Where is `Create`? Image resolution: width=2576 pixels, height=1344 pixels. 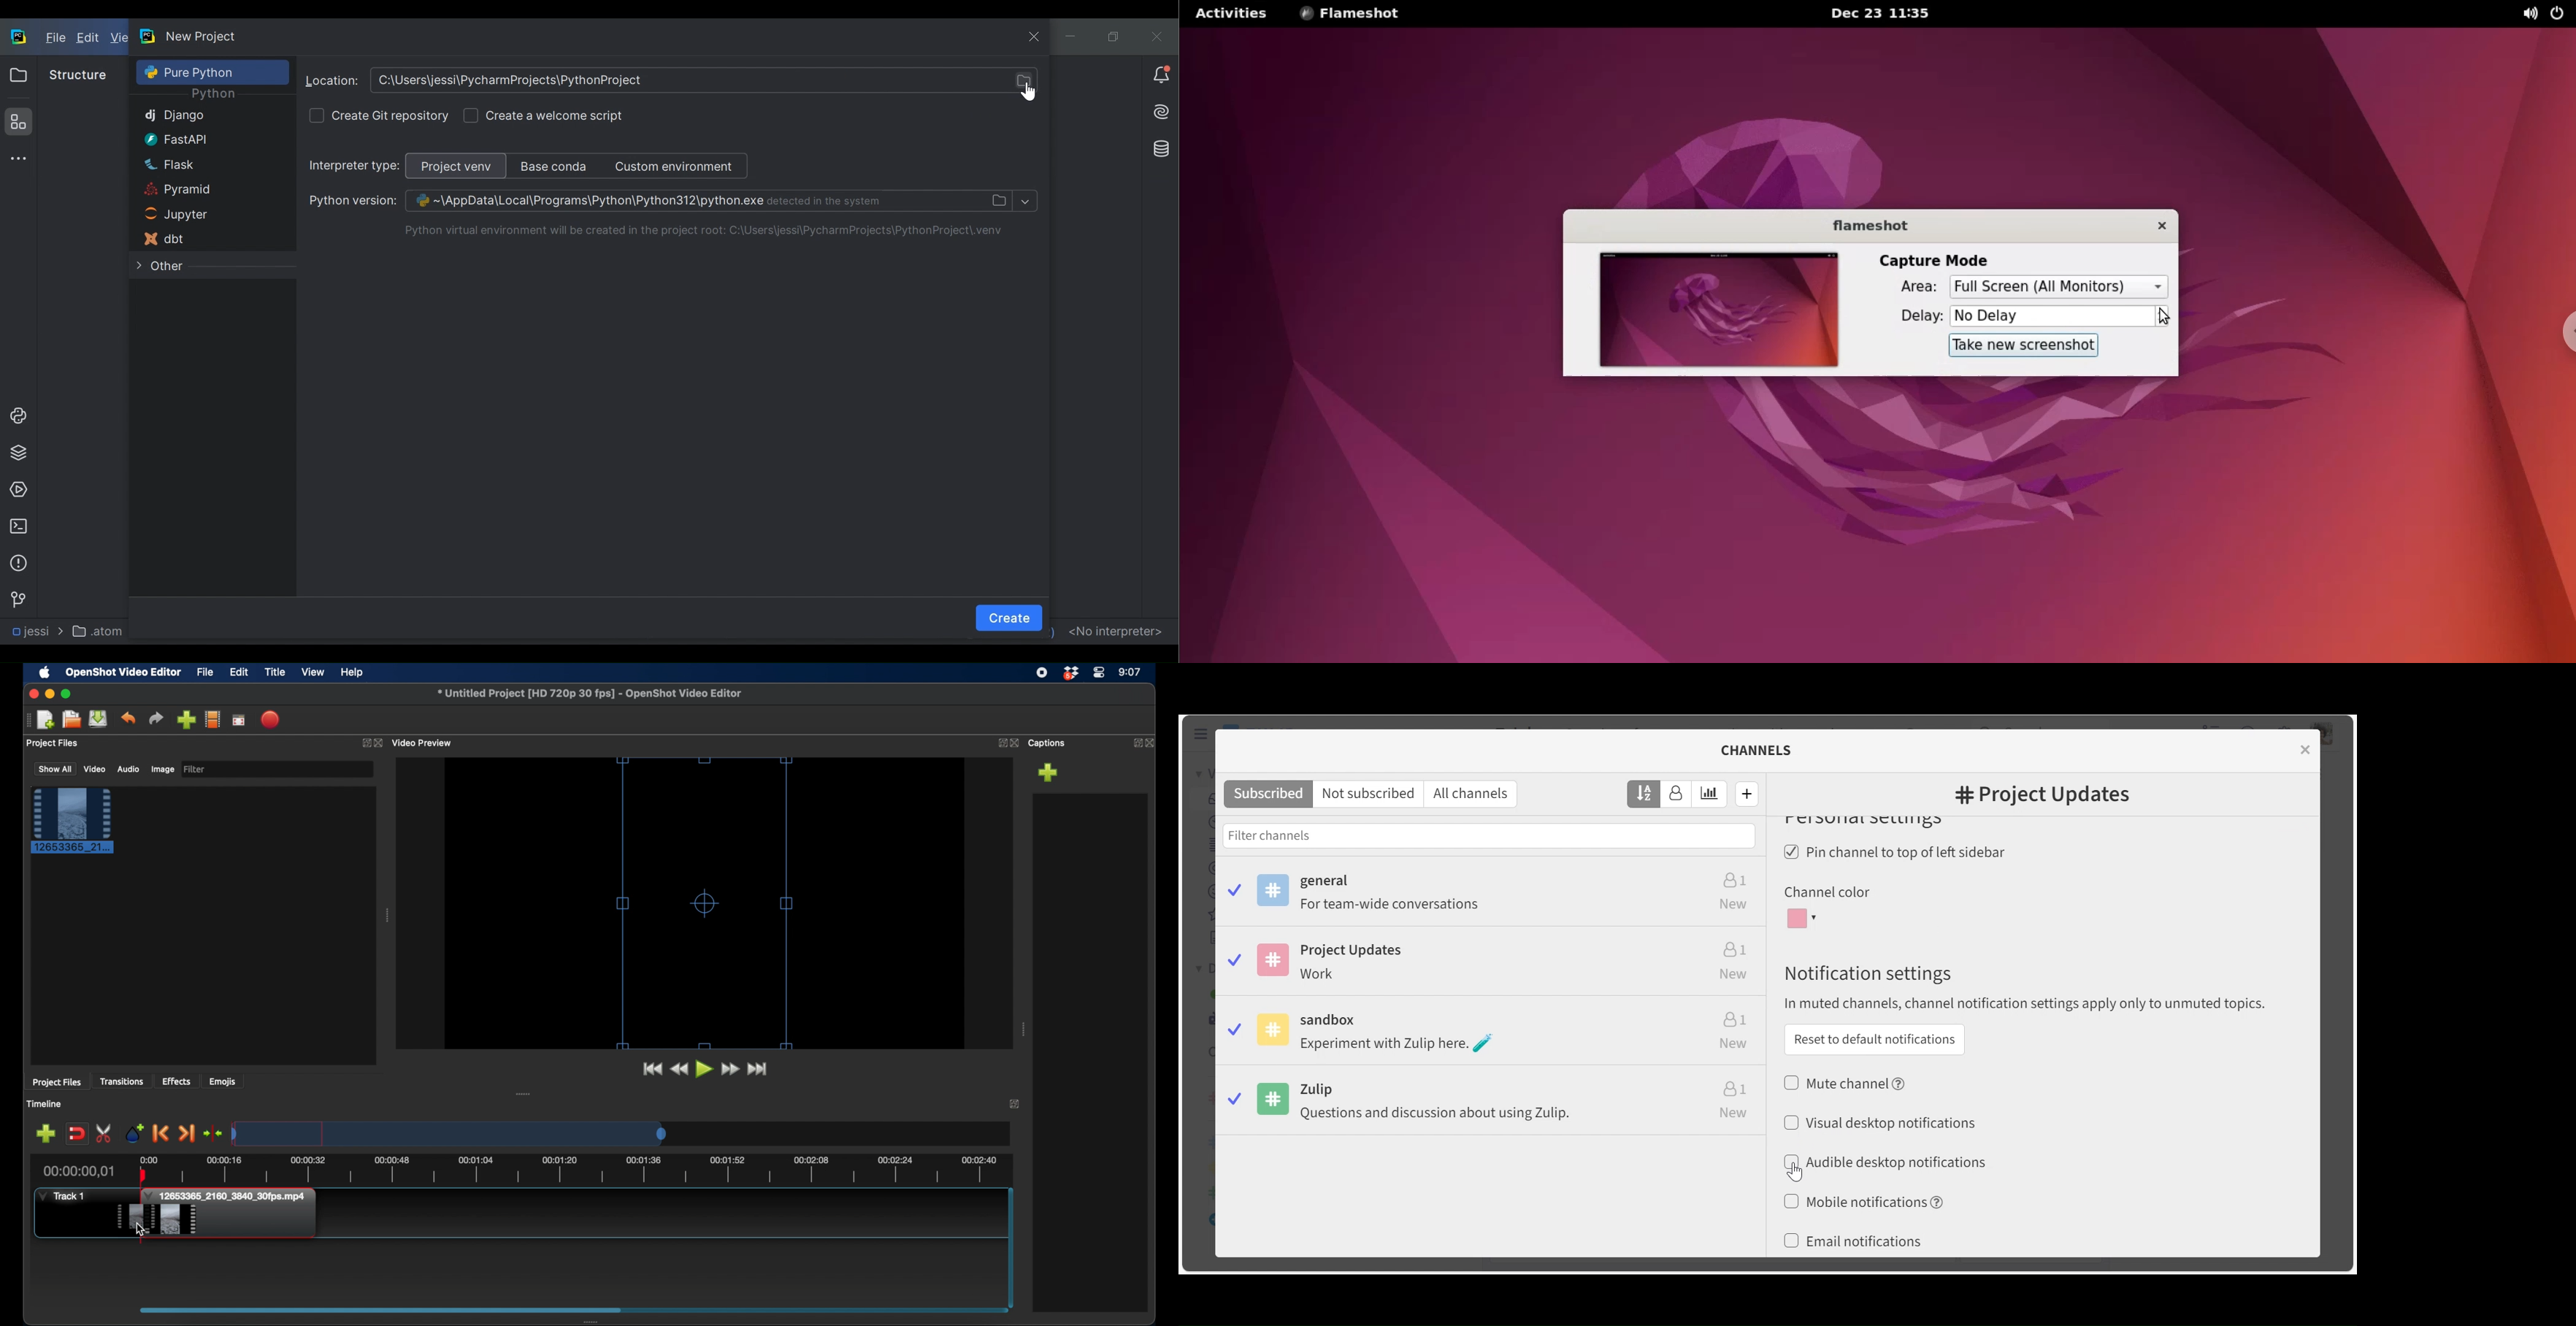
Create is located at coordinates (1009, 618).